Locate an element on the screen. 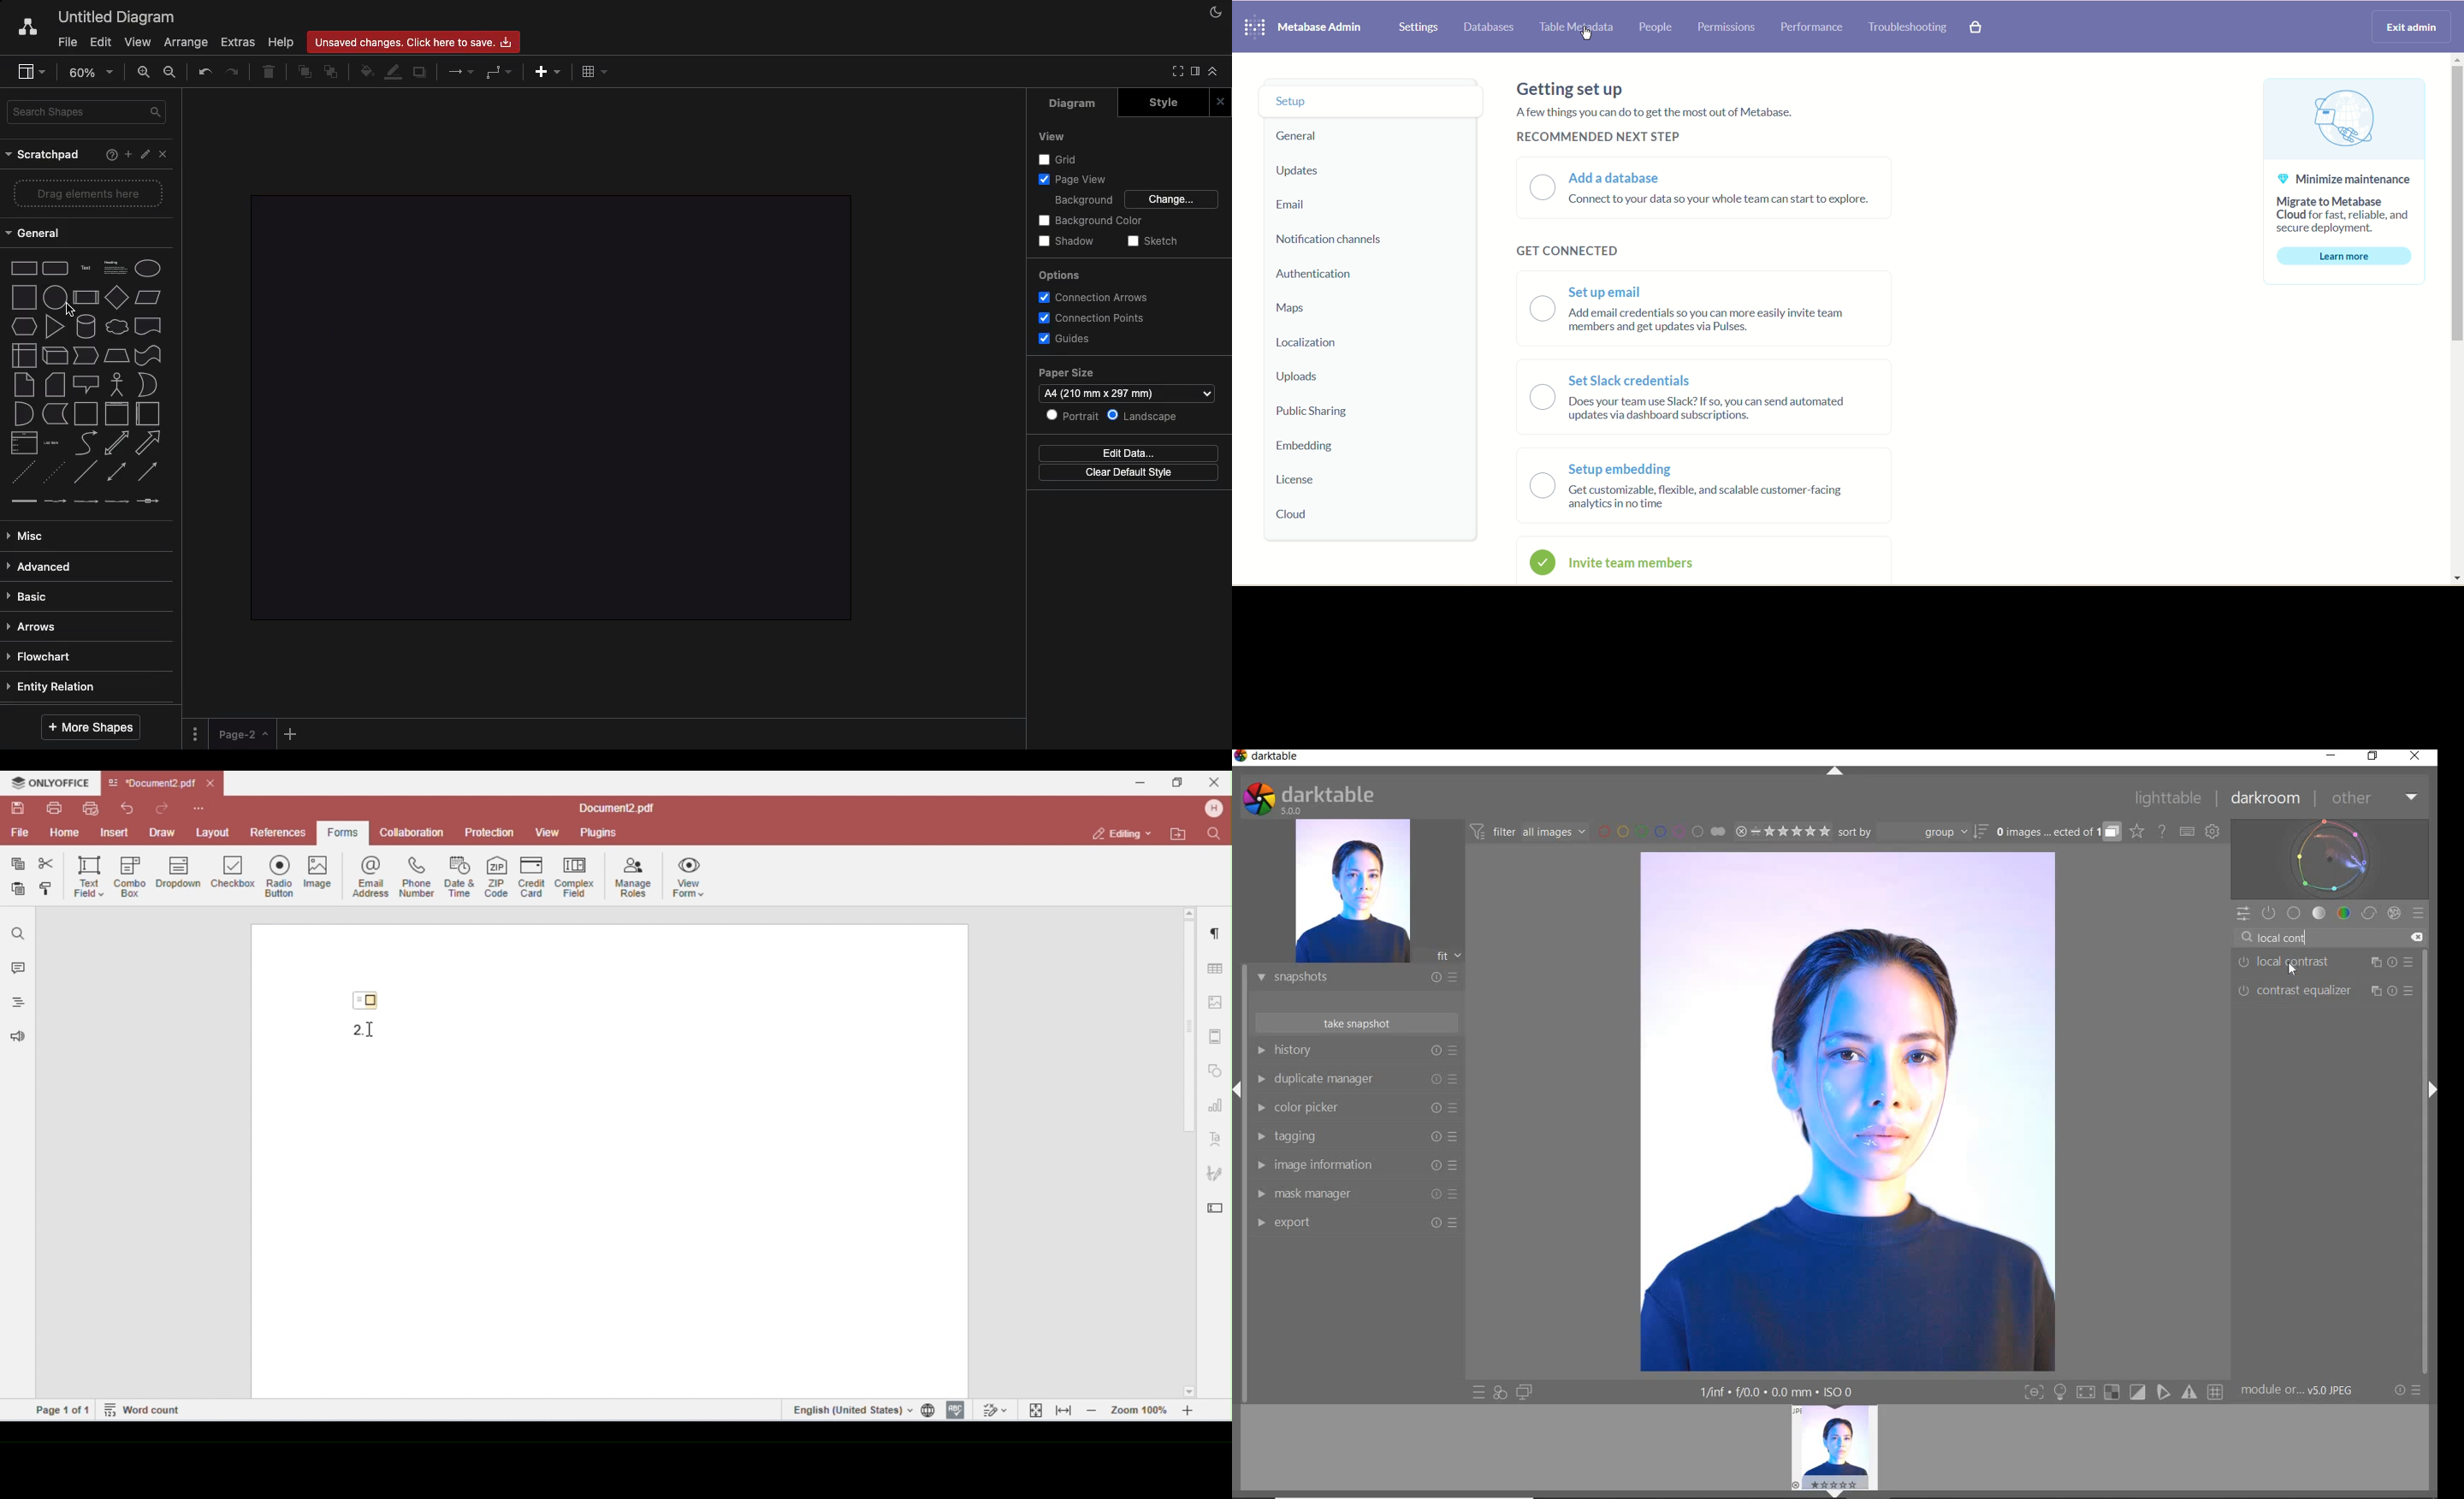 This screenshot has width=2464, height=1512. Help is located at coordinates (283, 43).